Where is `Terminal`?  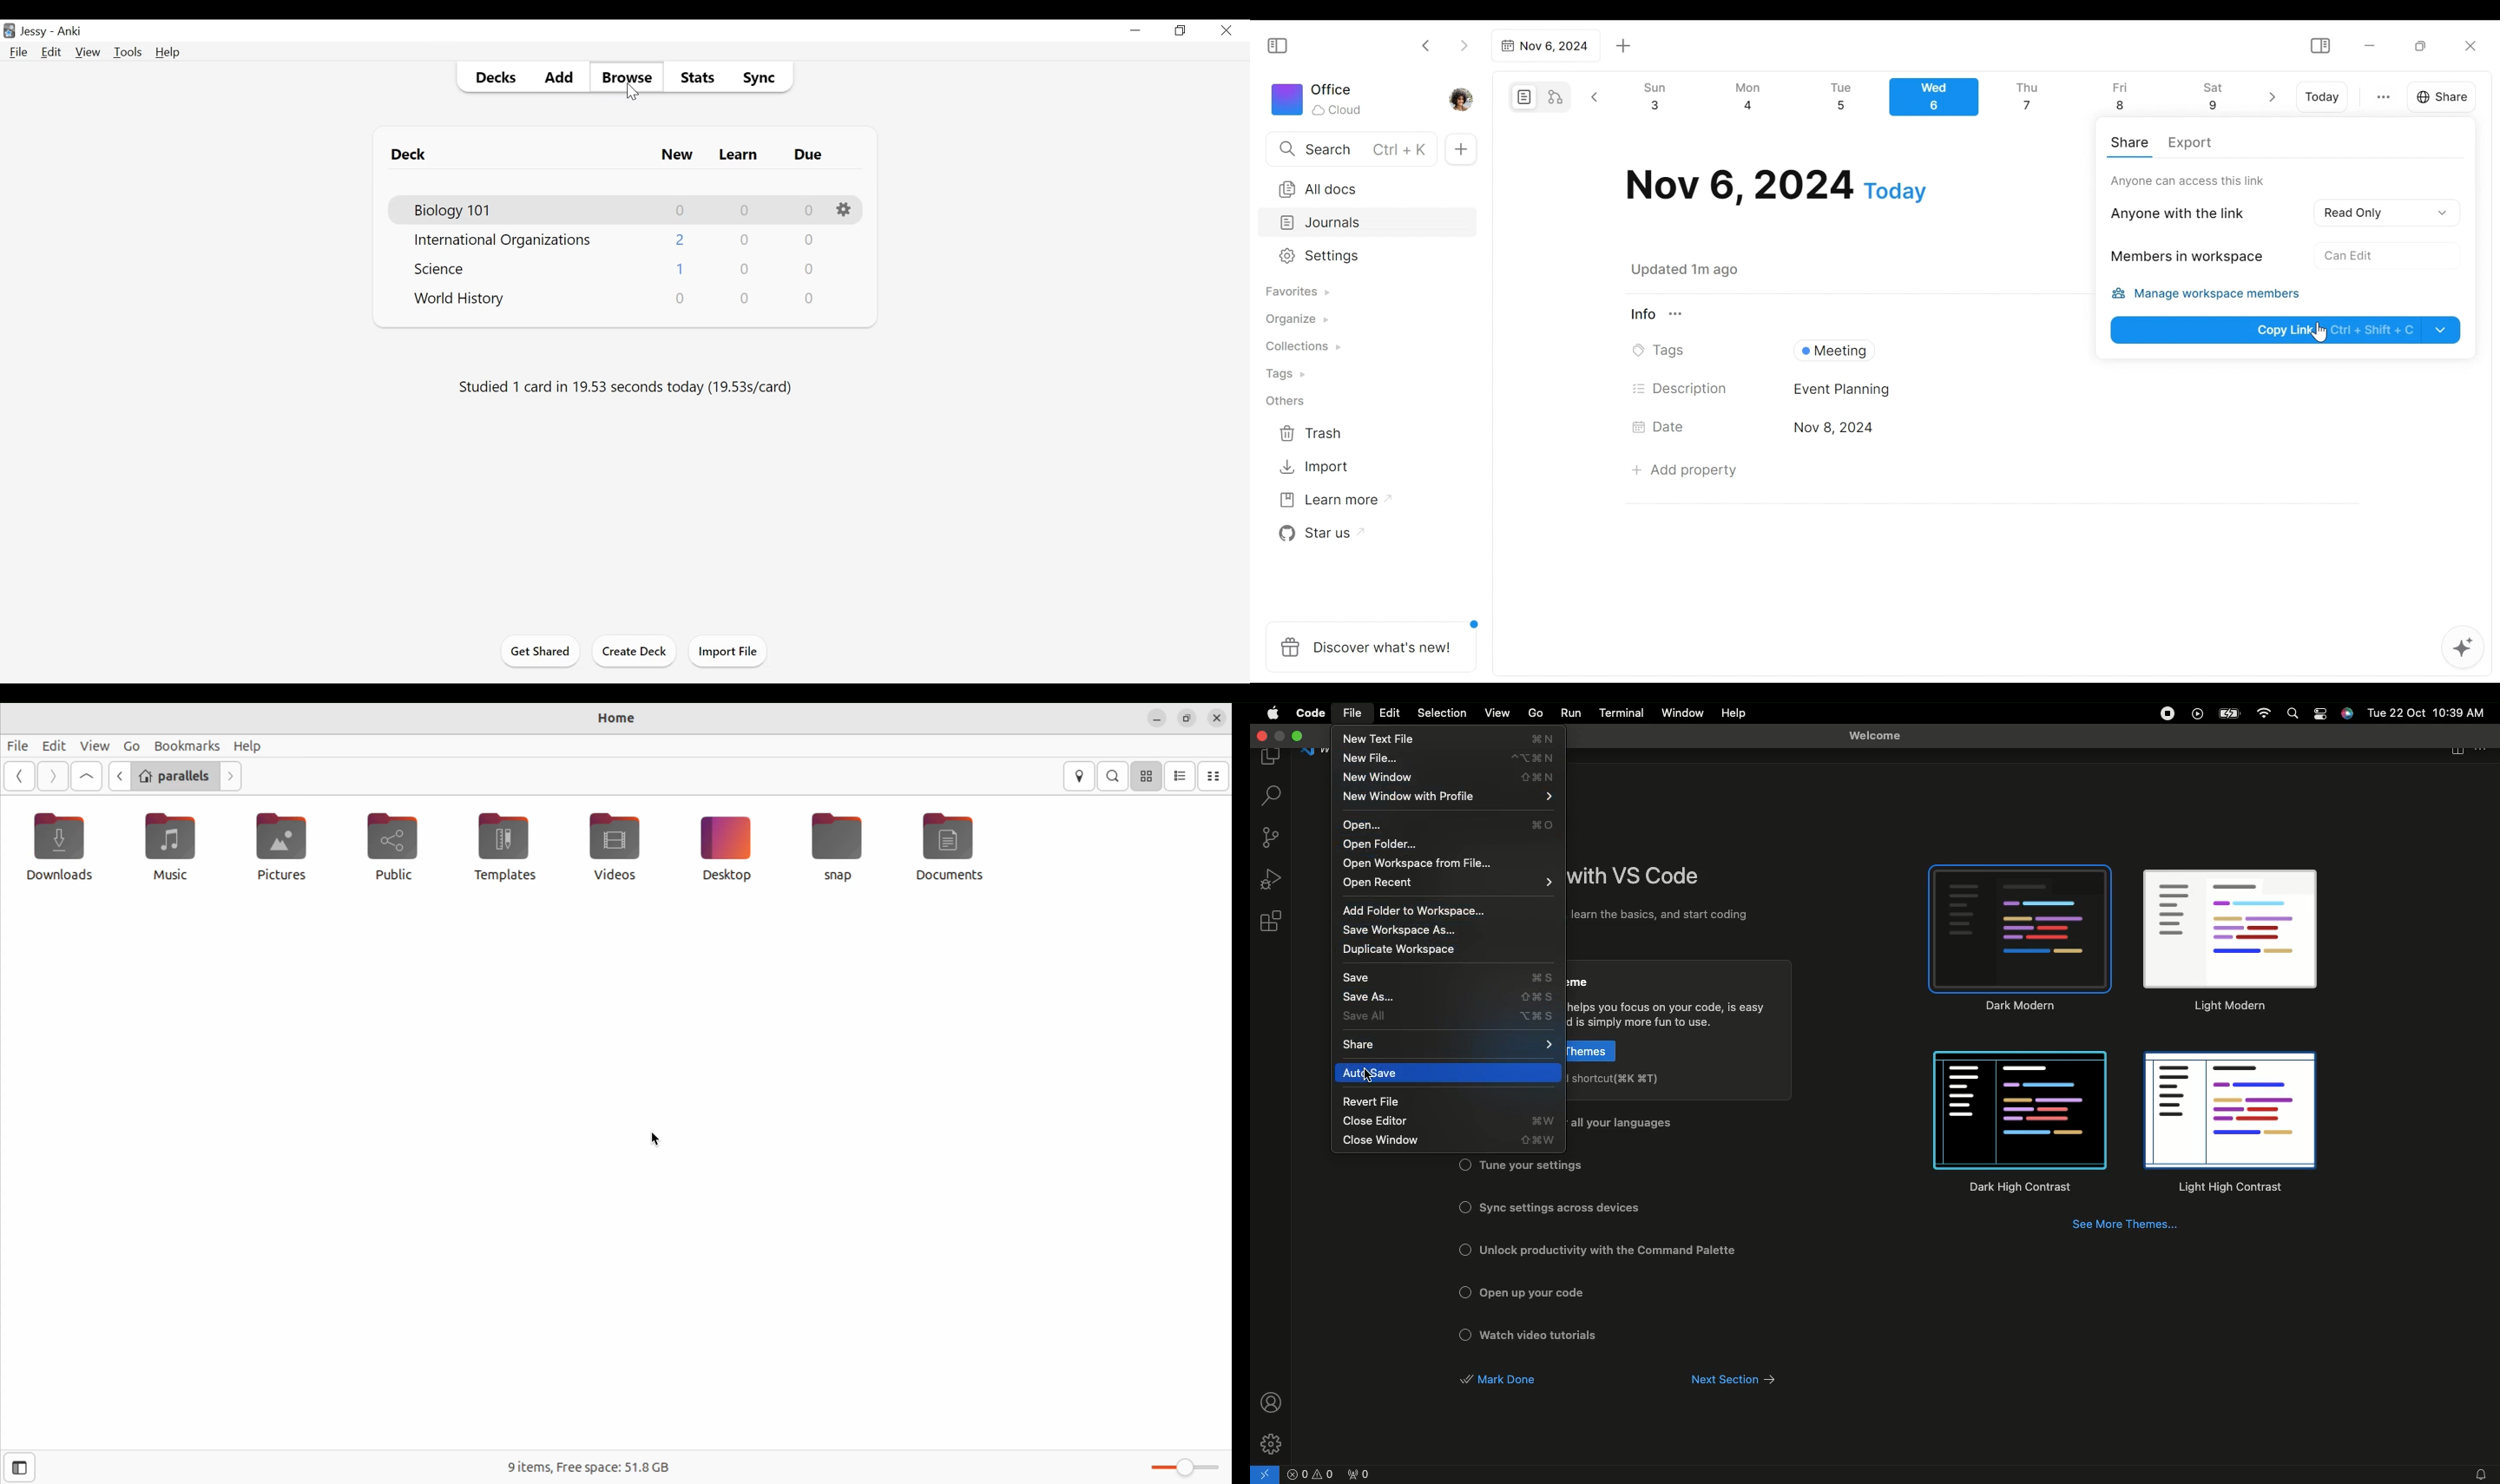 Terminal is located at coordinates (1623, 712).